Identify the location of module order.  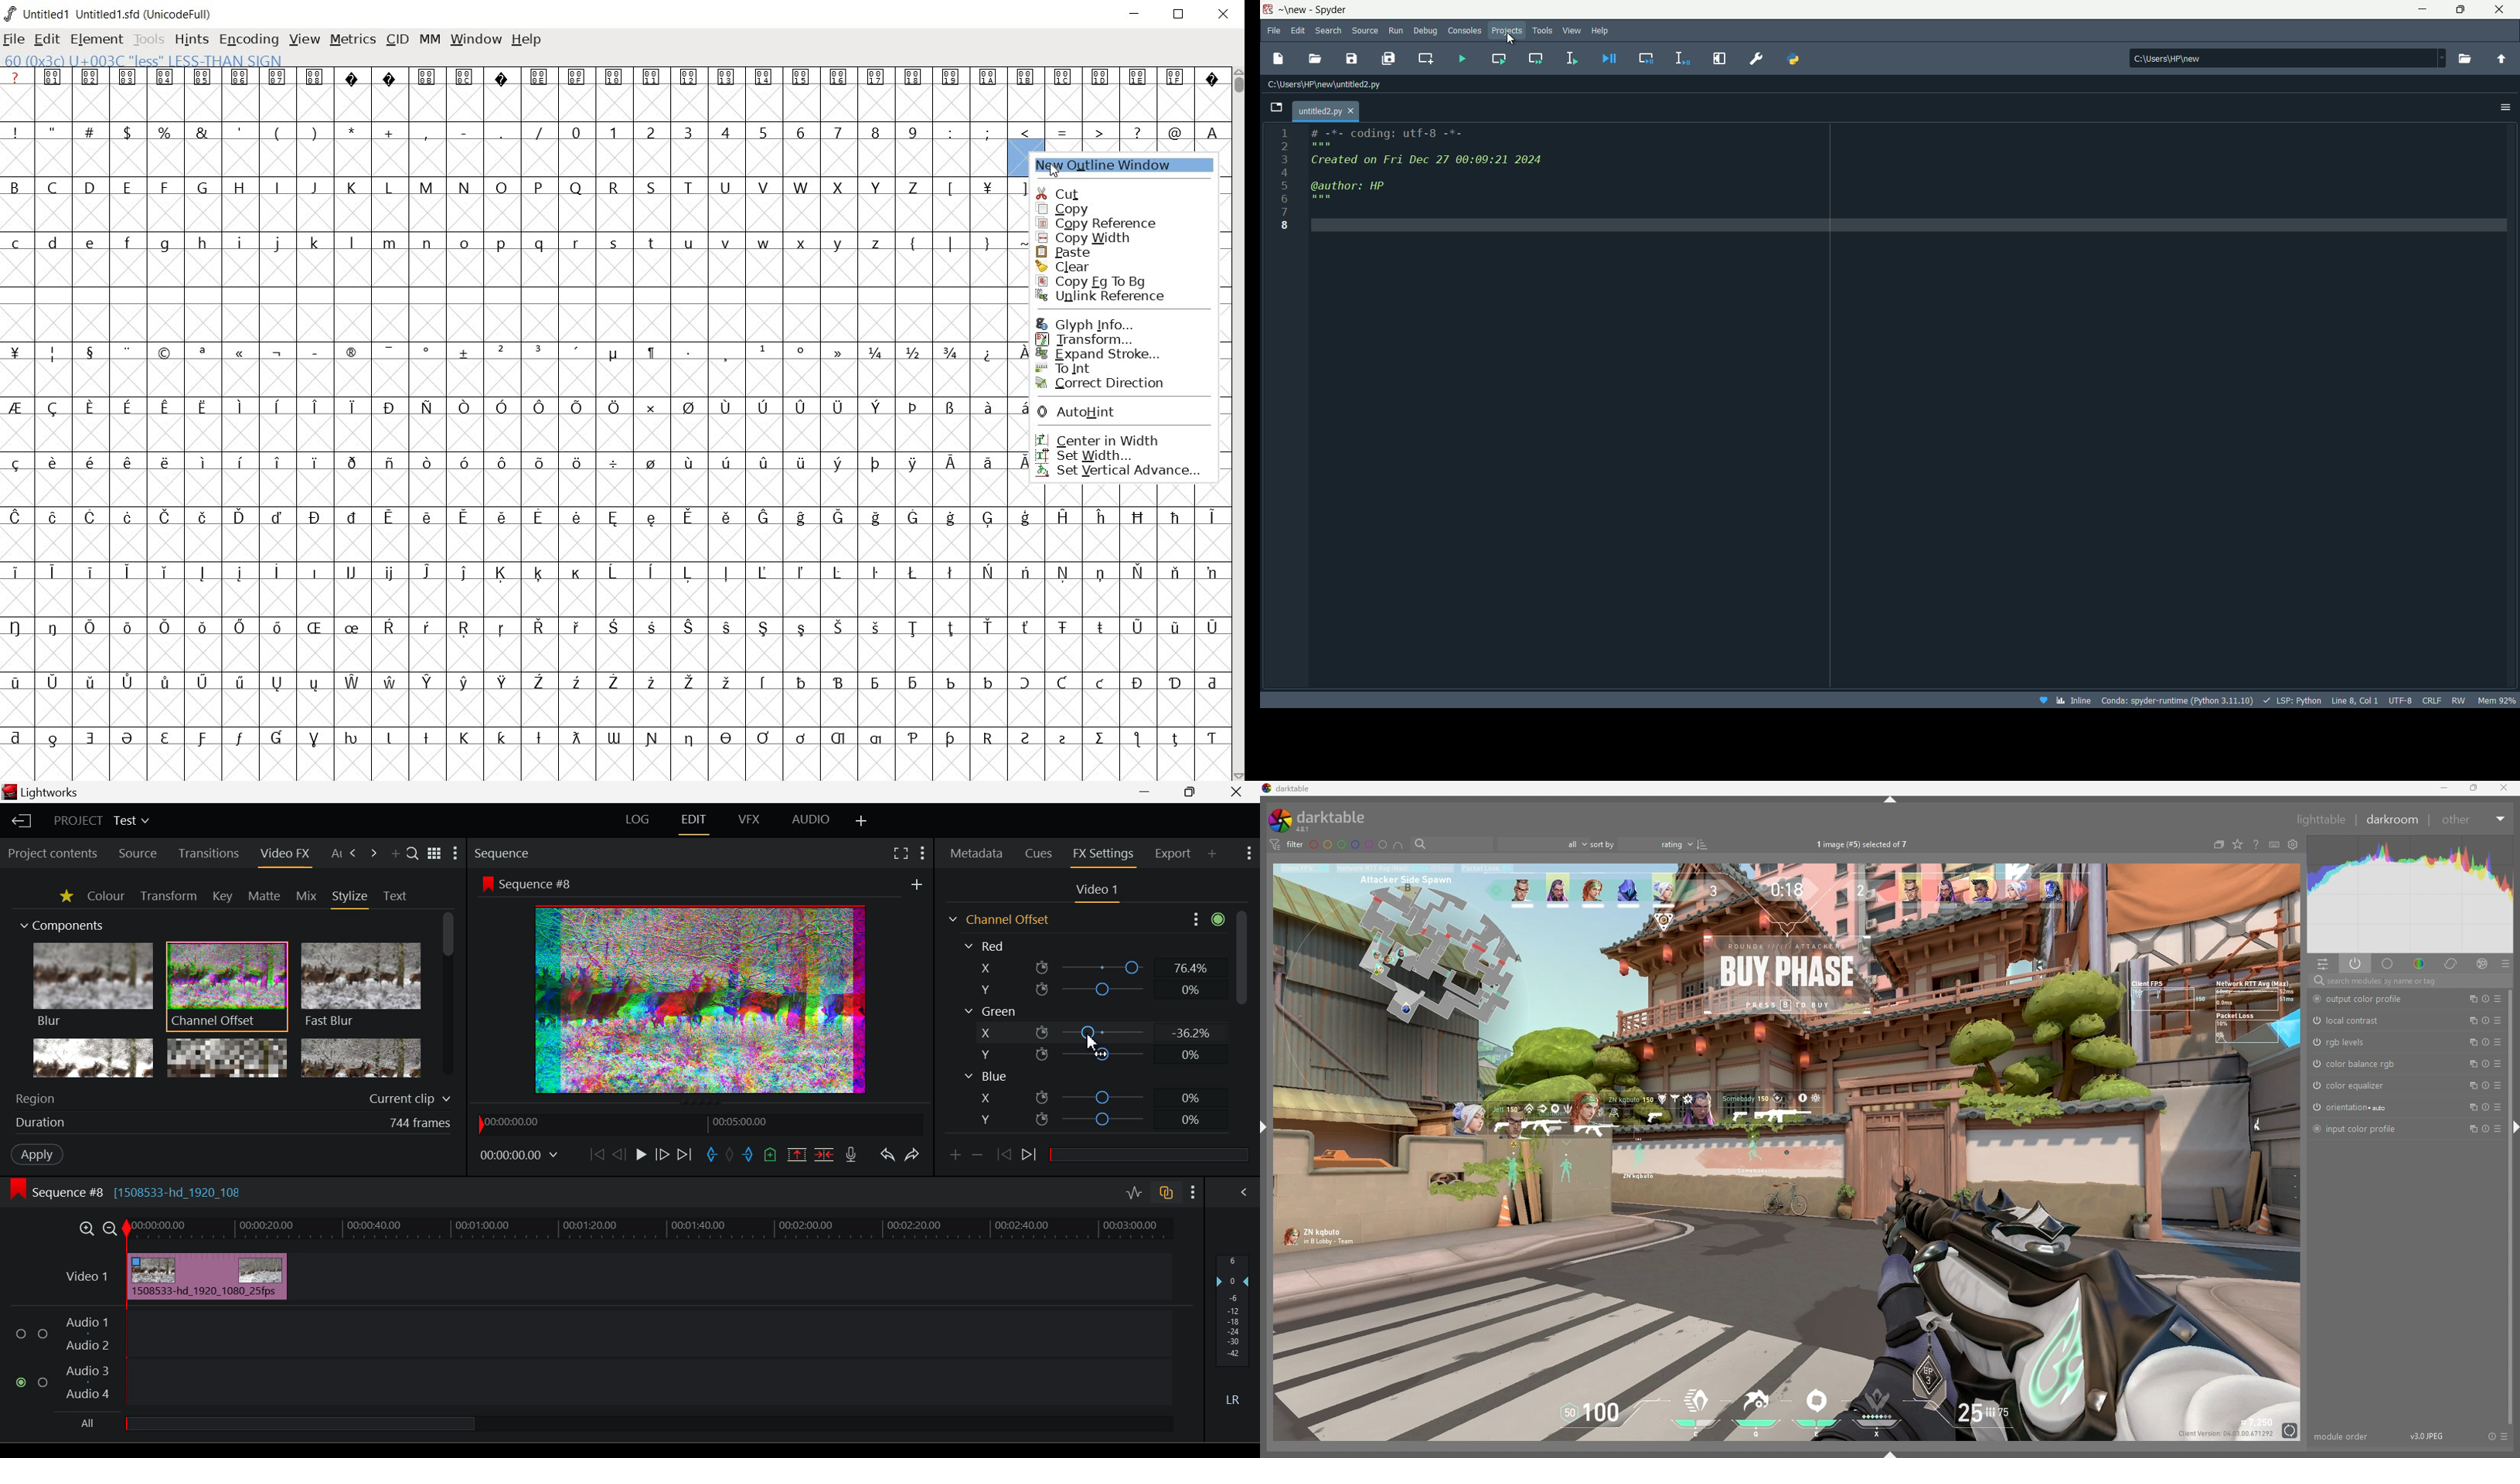
(2342, 1436).